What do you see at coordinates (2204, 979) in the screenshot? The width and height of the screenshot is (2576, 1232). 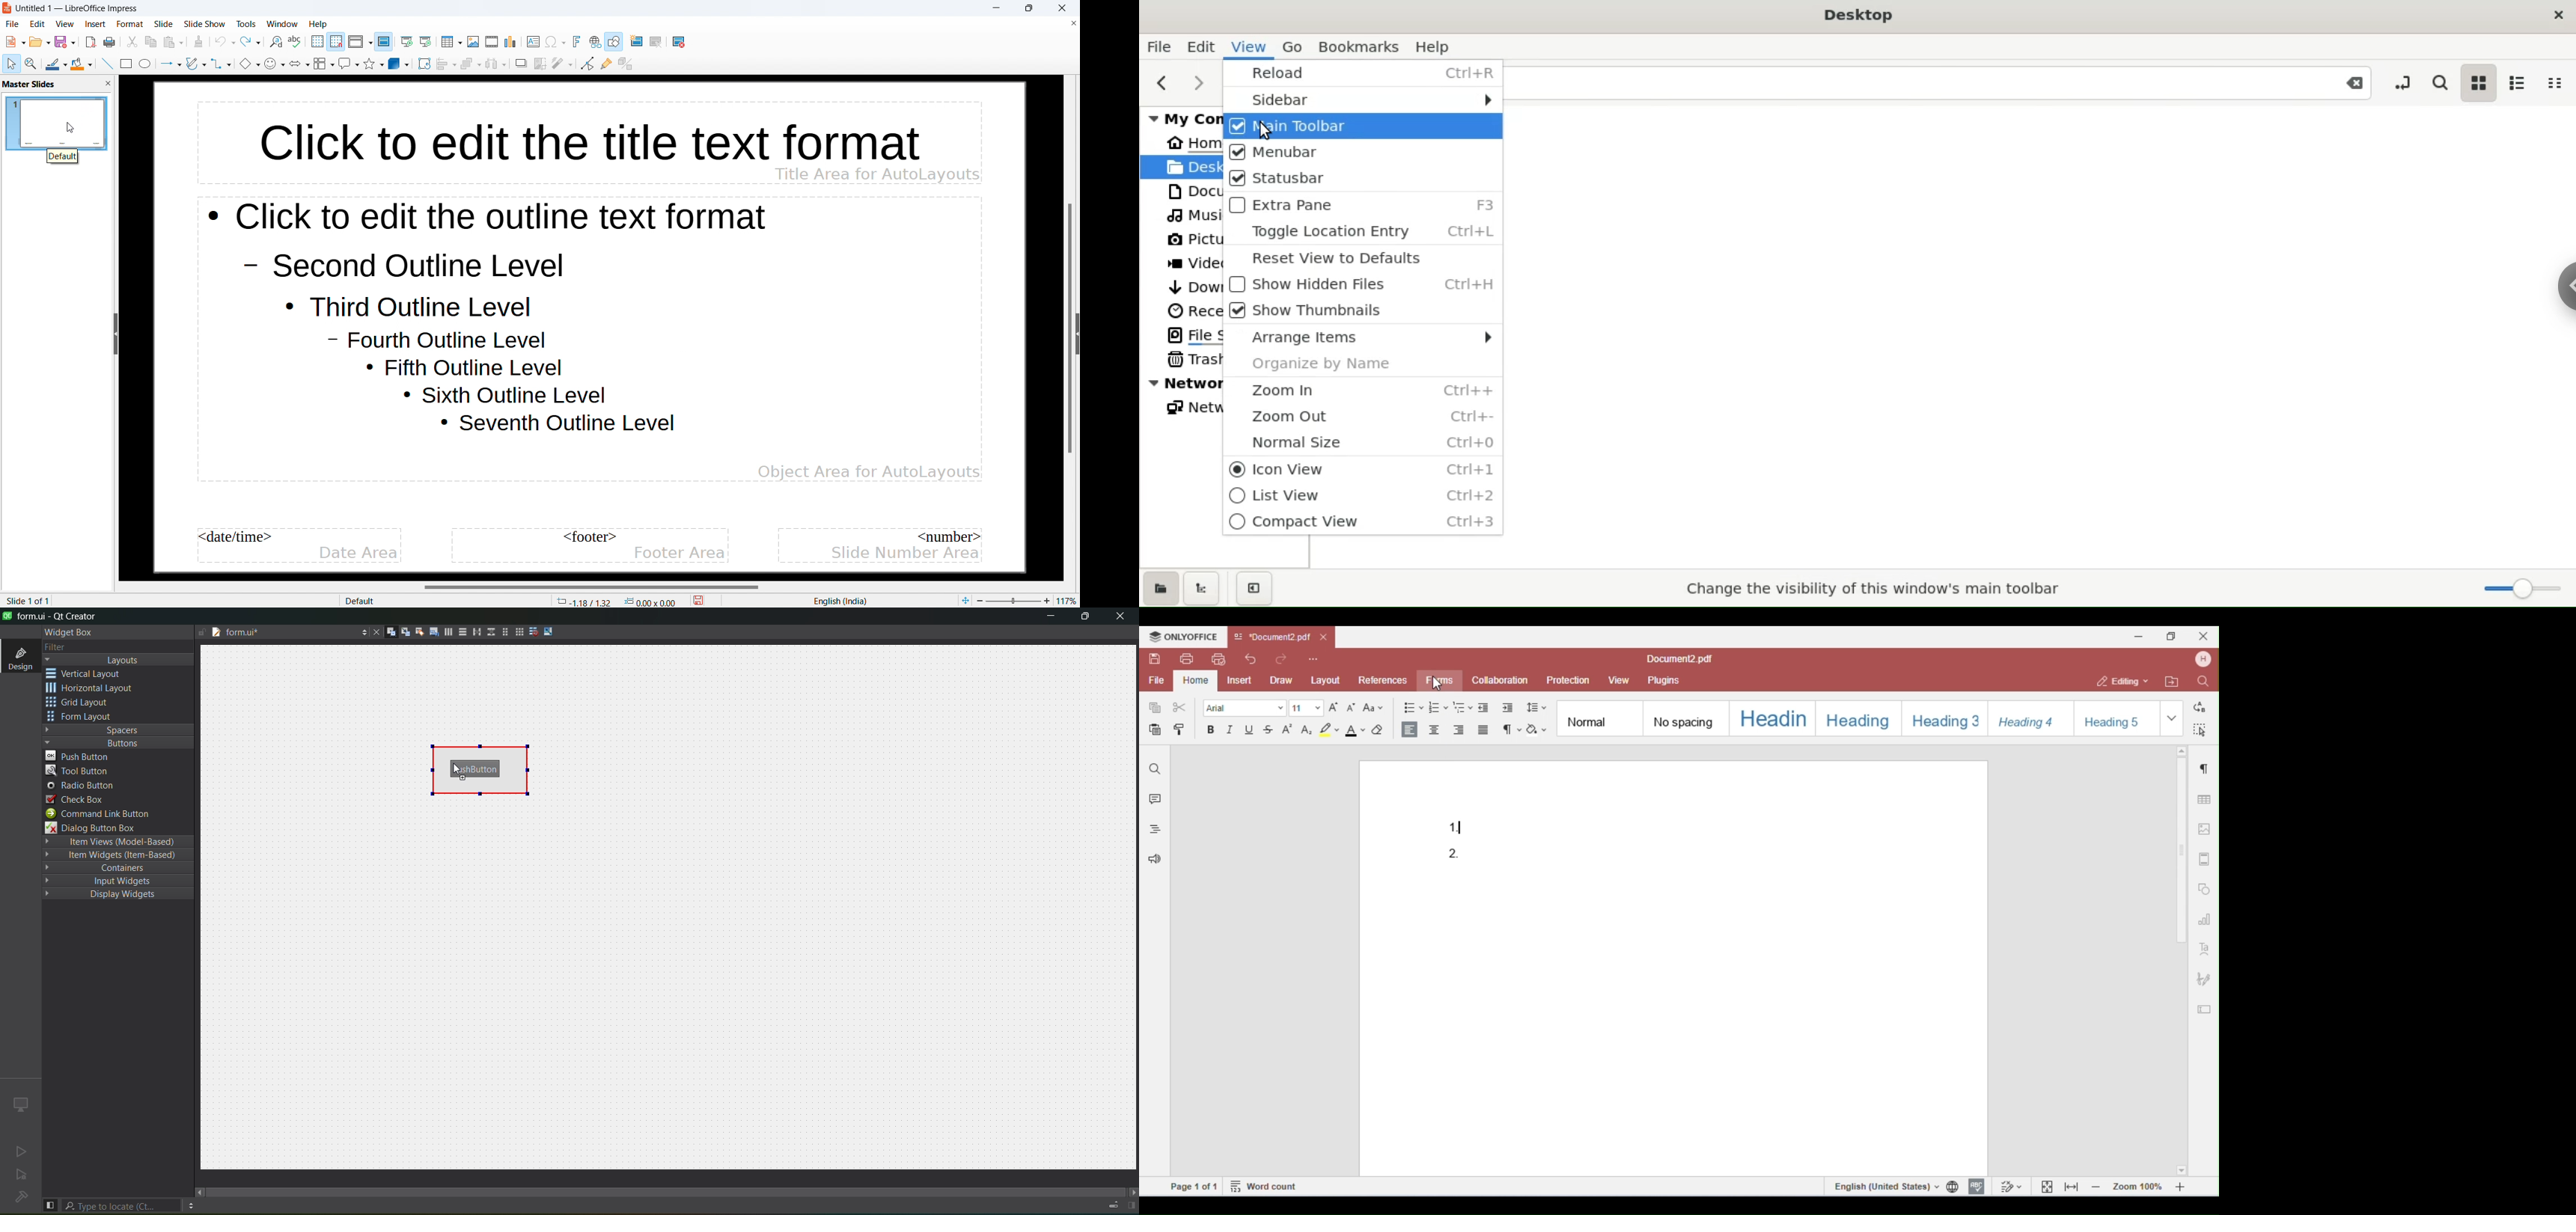 I see `signature settings` at bounding box center [2204, 979].